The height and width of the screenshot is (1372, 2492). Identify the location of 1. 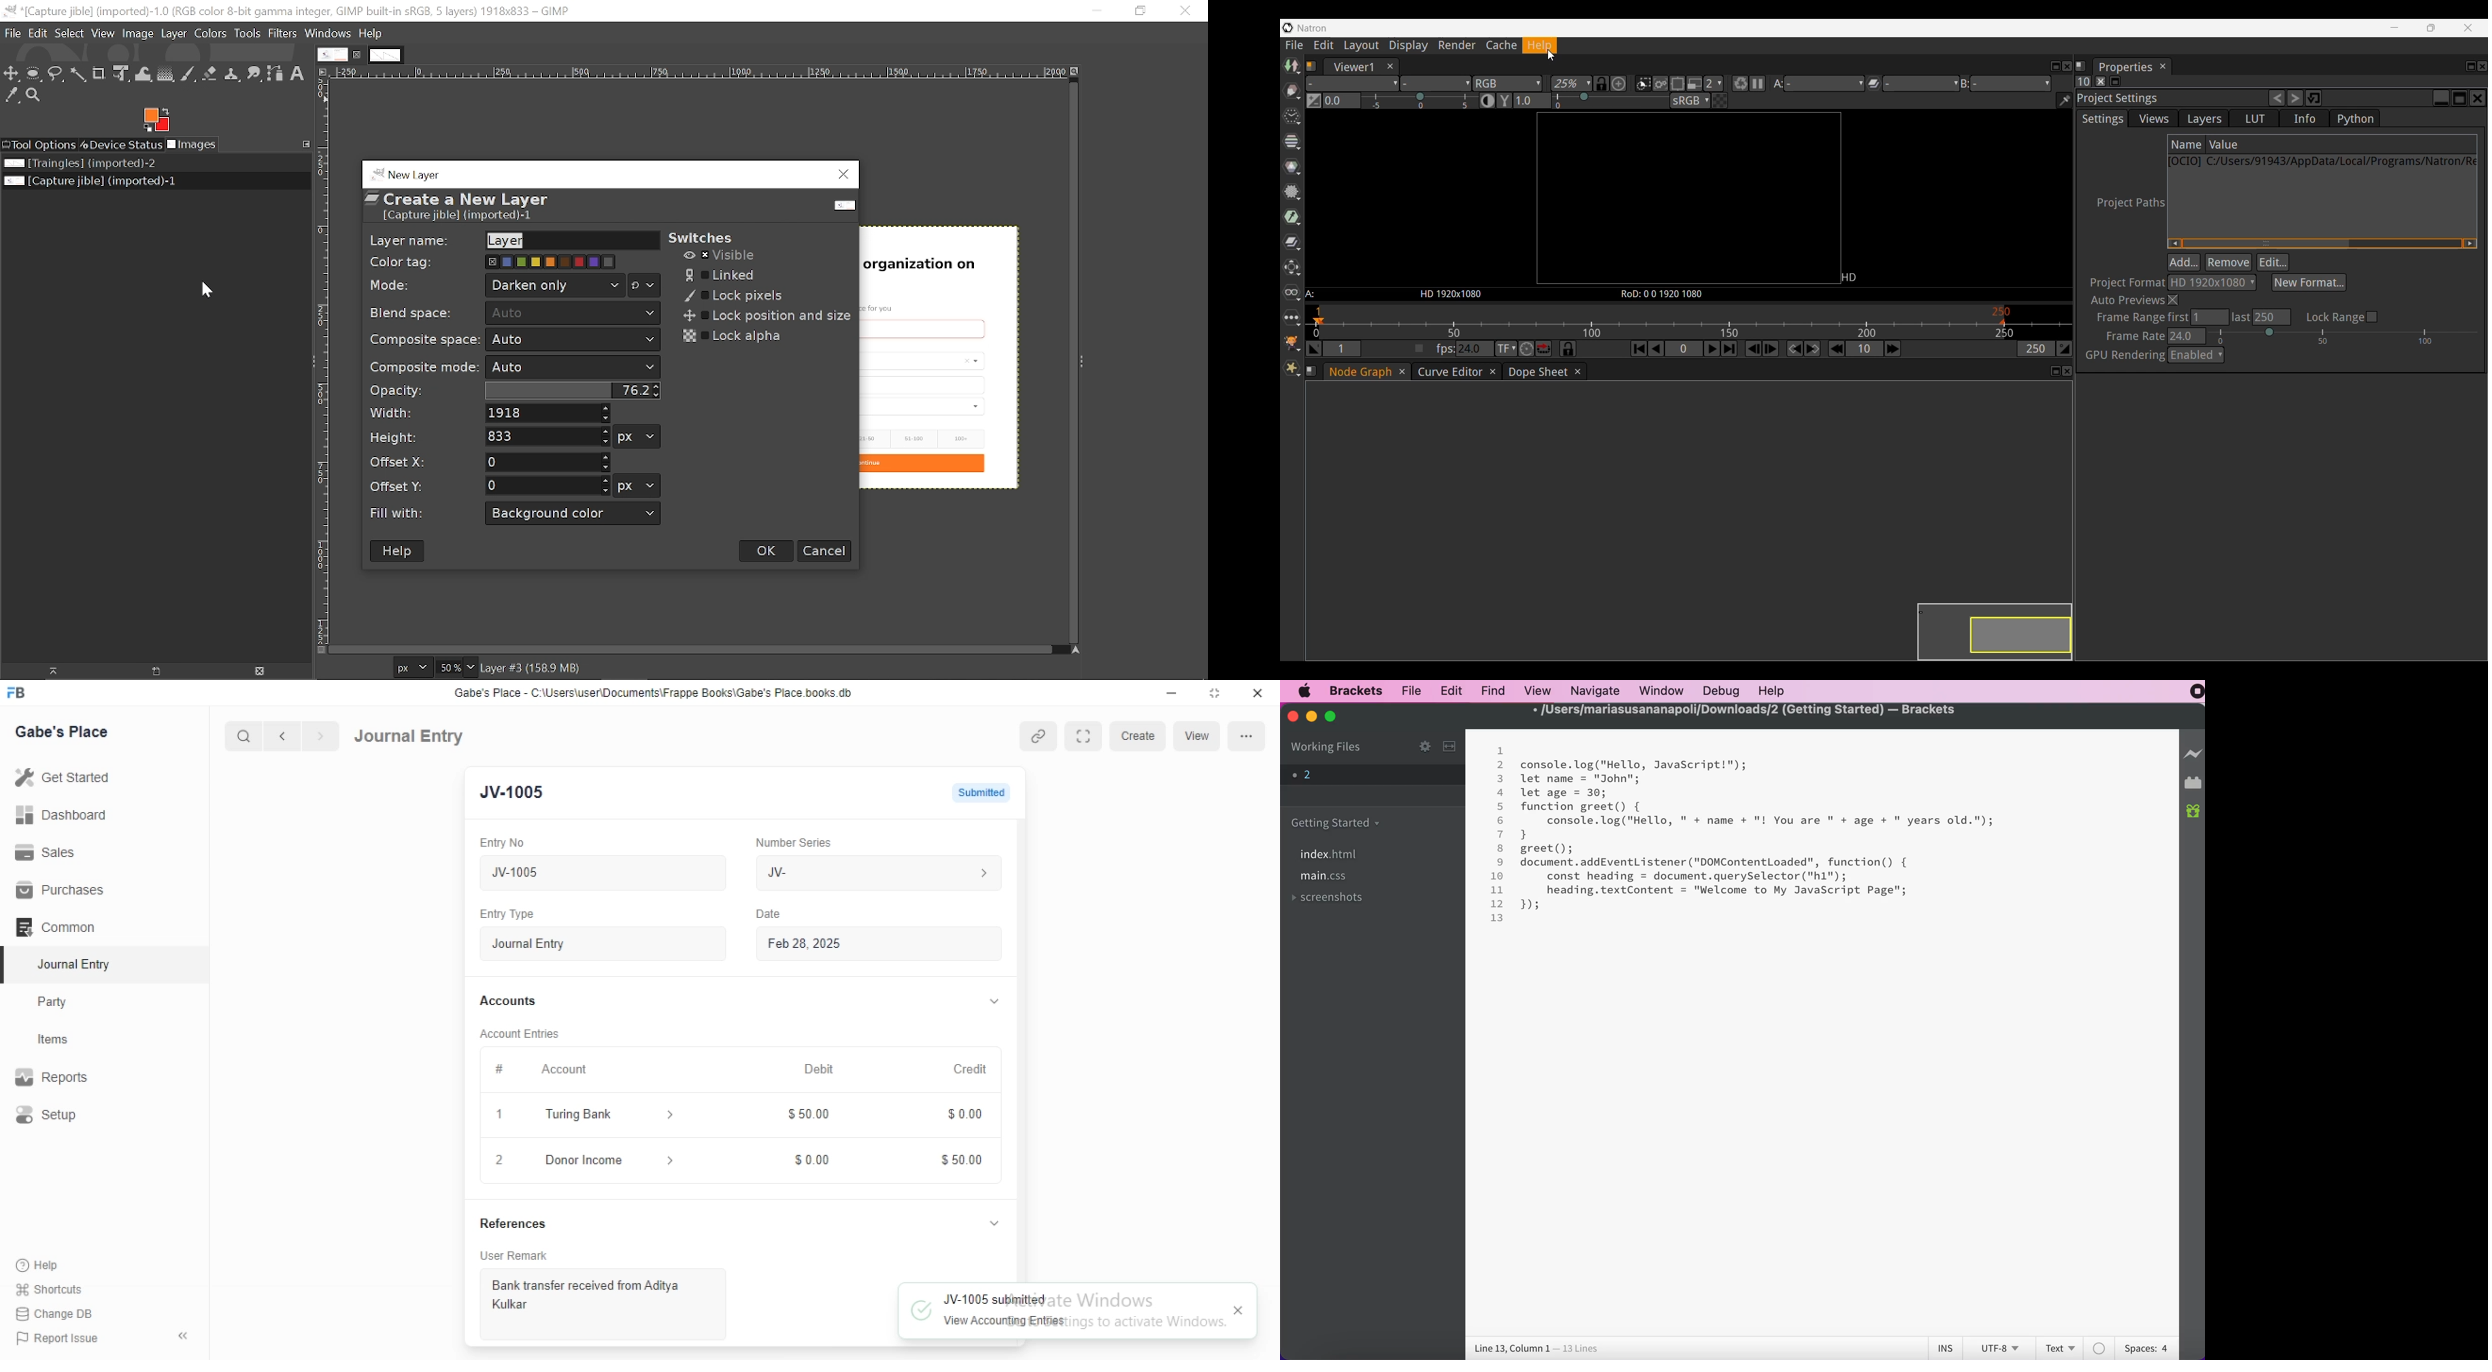
(496, 1115).